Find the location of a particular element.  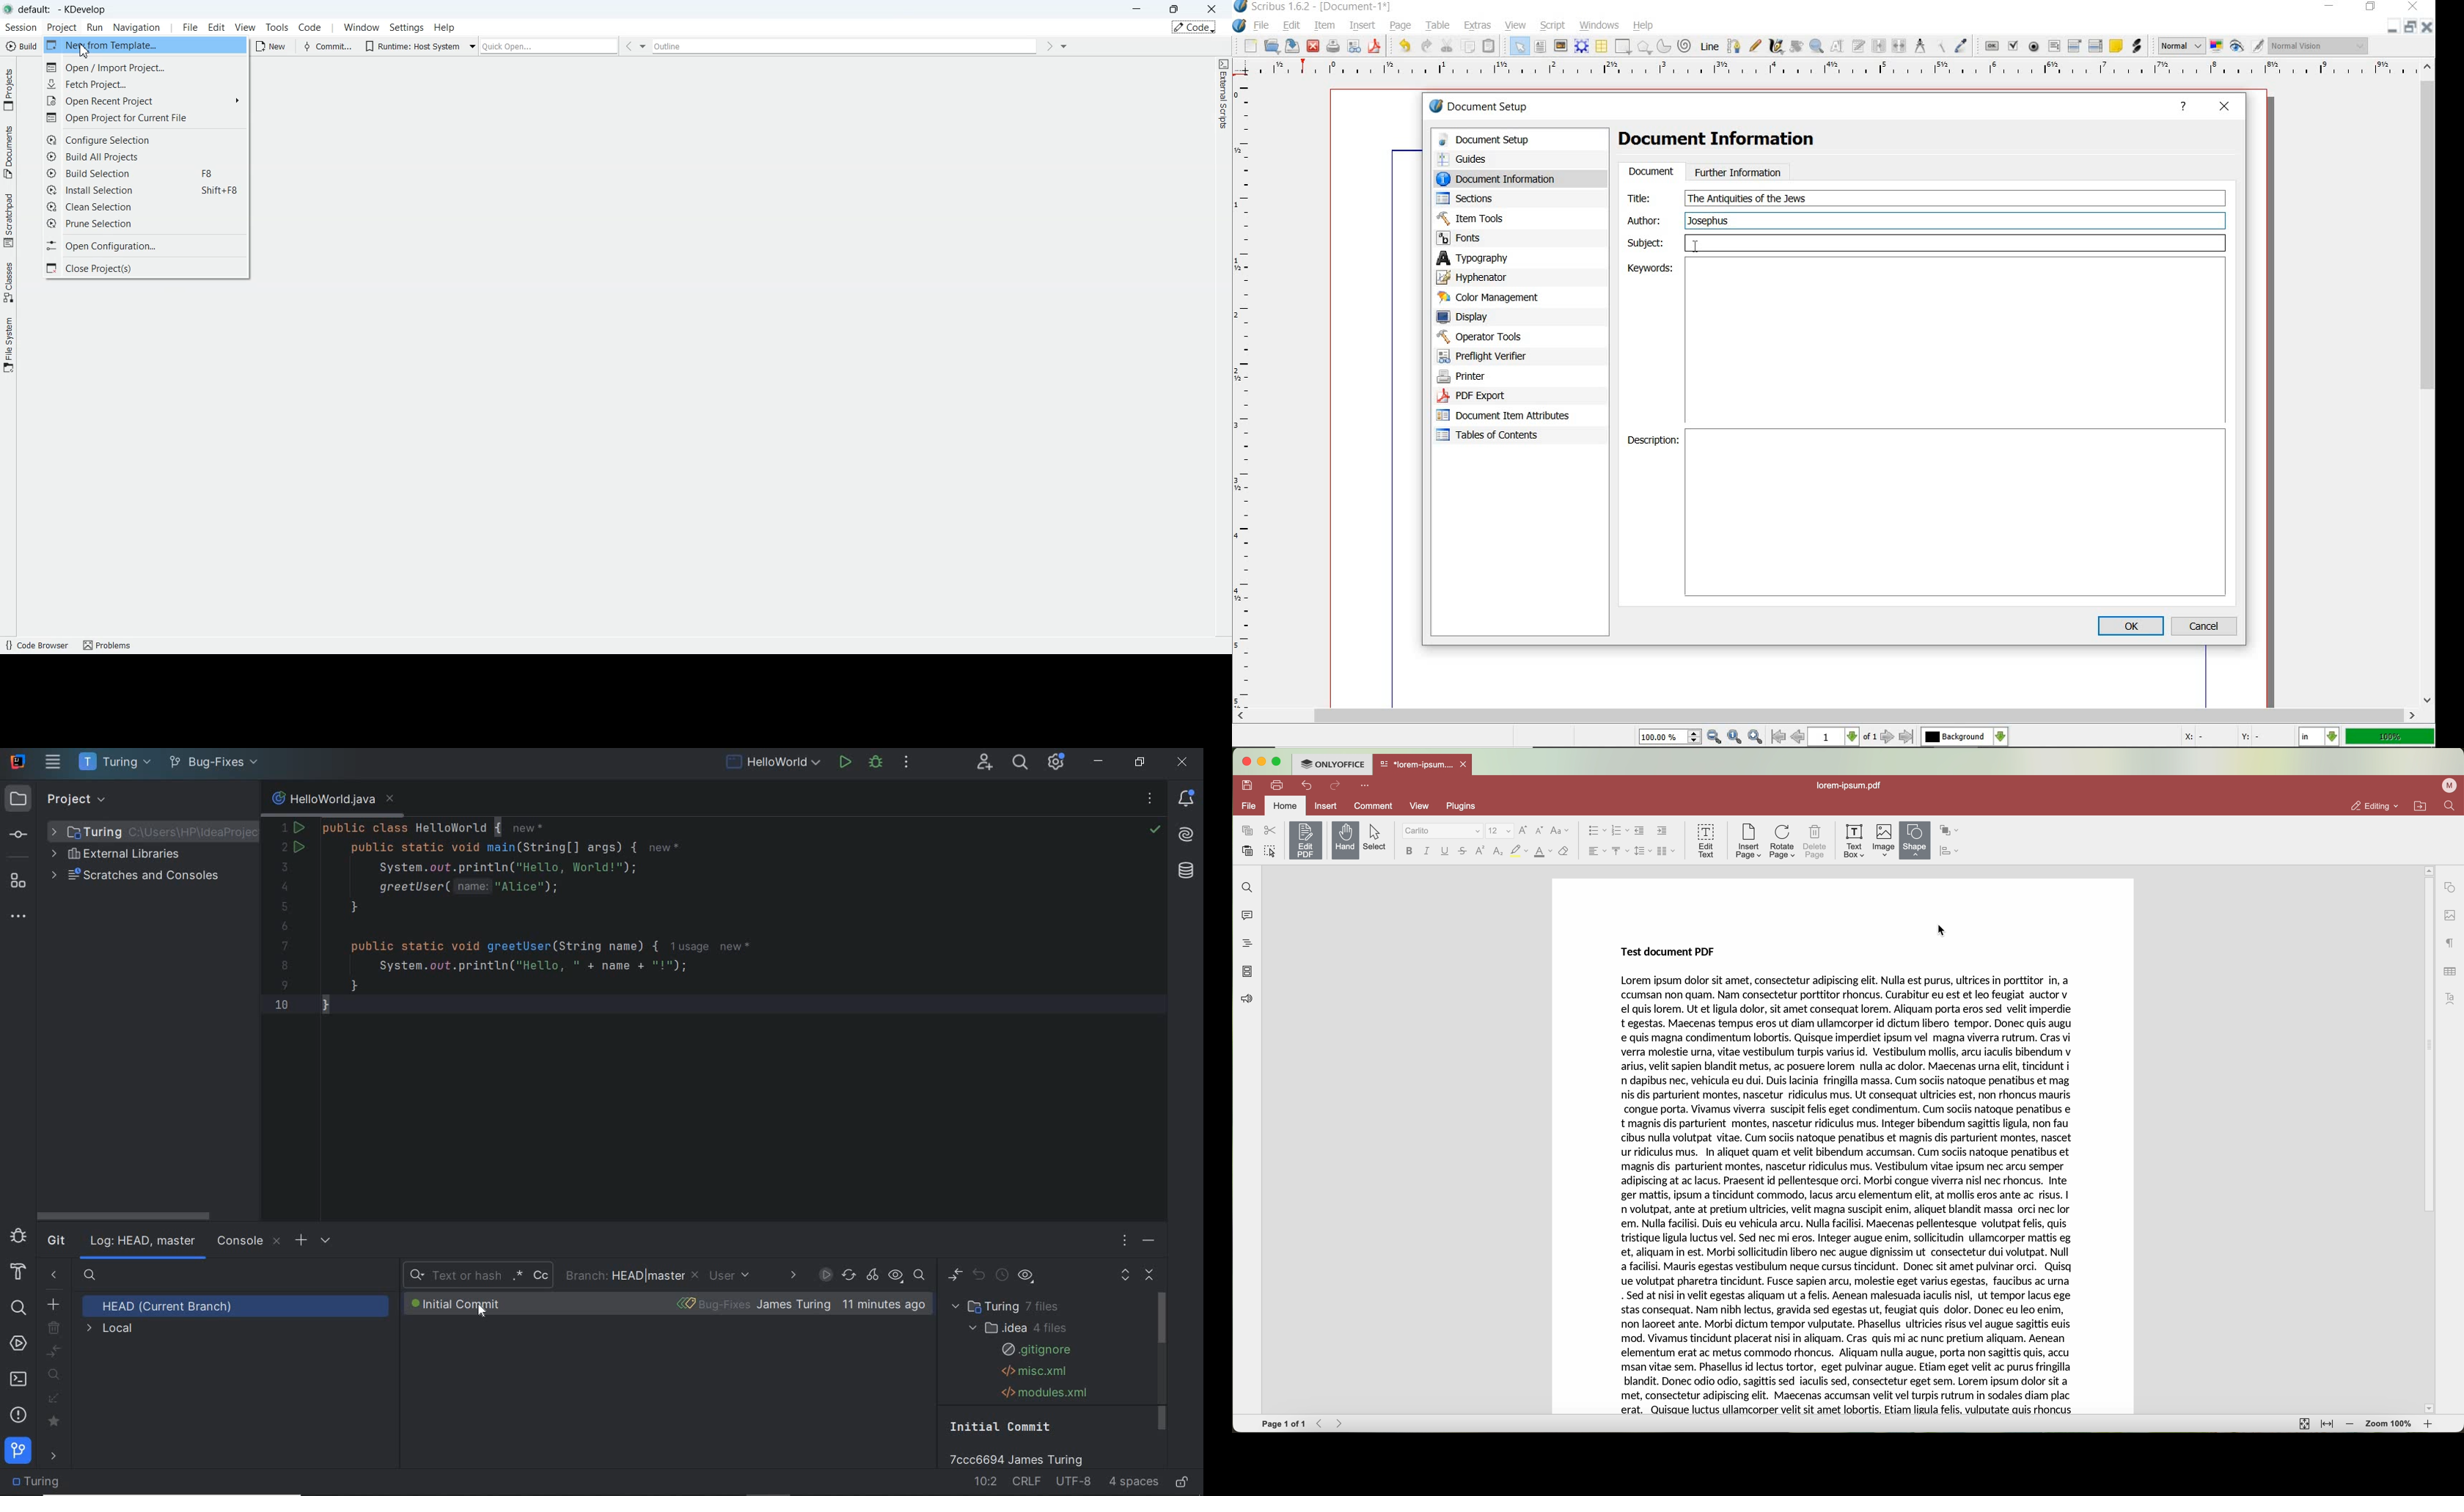

author: is located at coordinates (1647, 220).